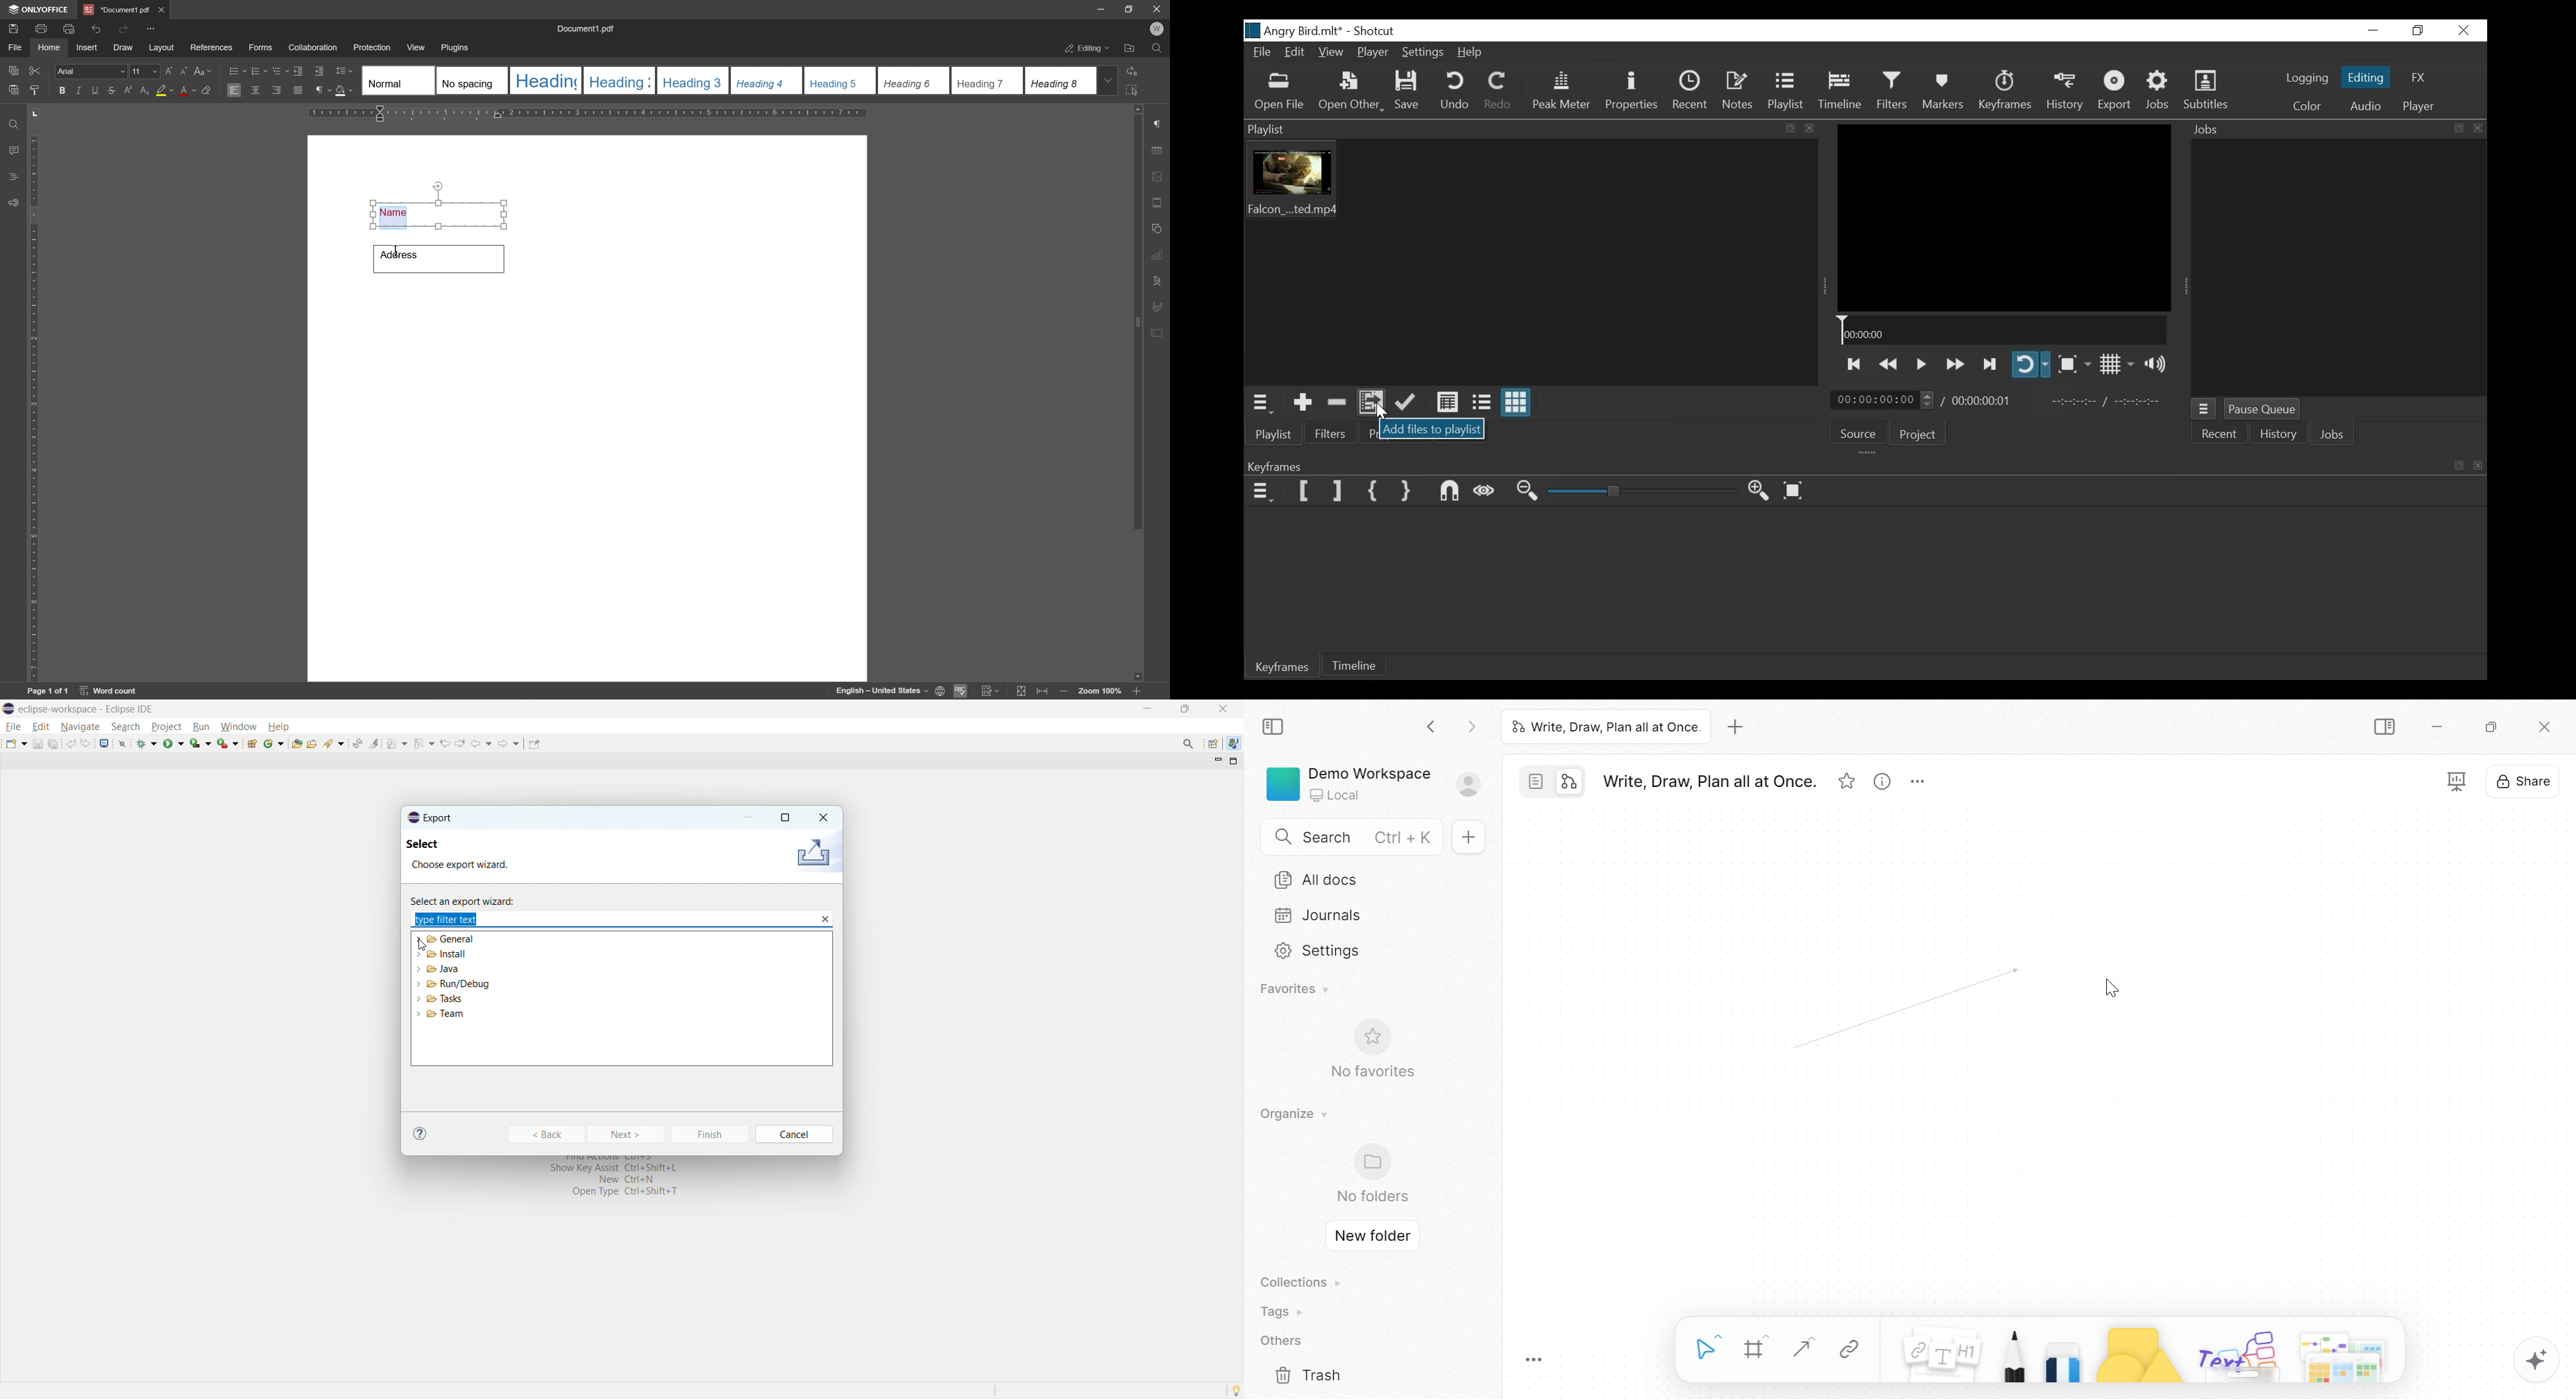 The width and height of the screenshot is (2576, 1400). I want to click on Toggle Zoom Tool Bar, so click(1534, 1361).